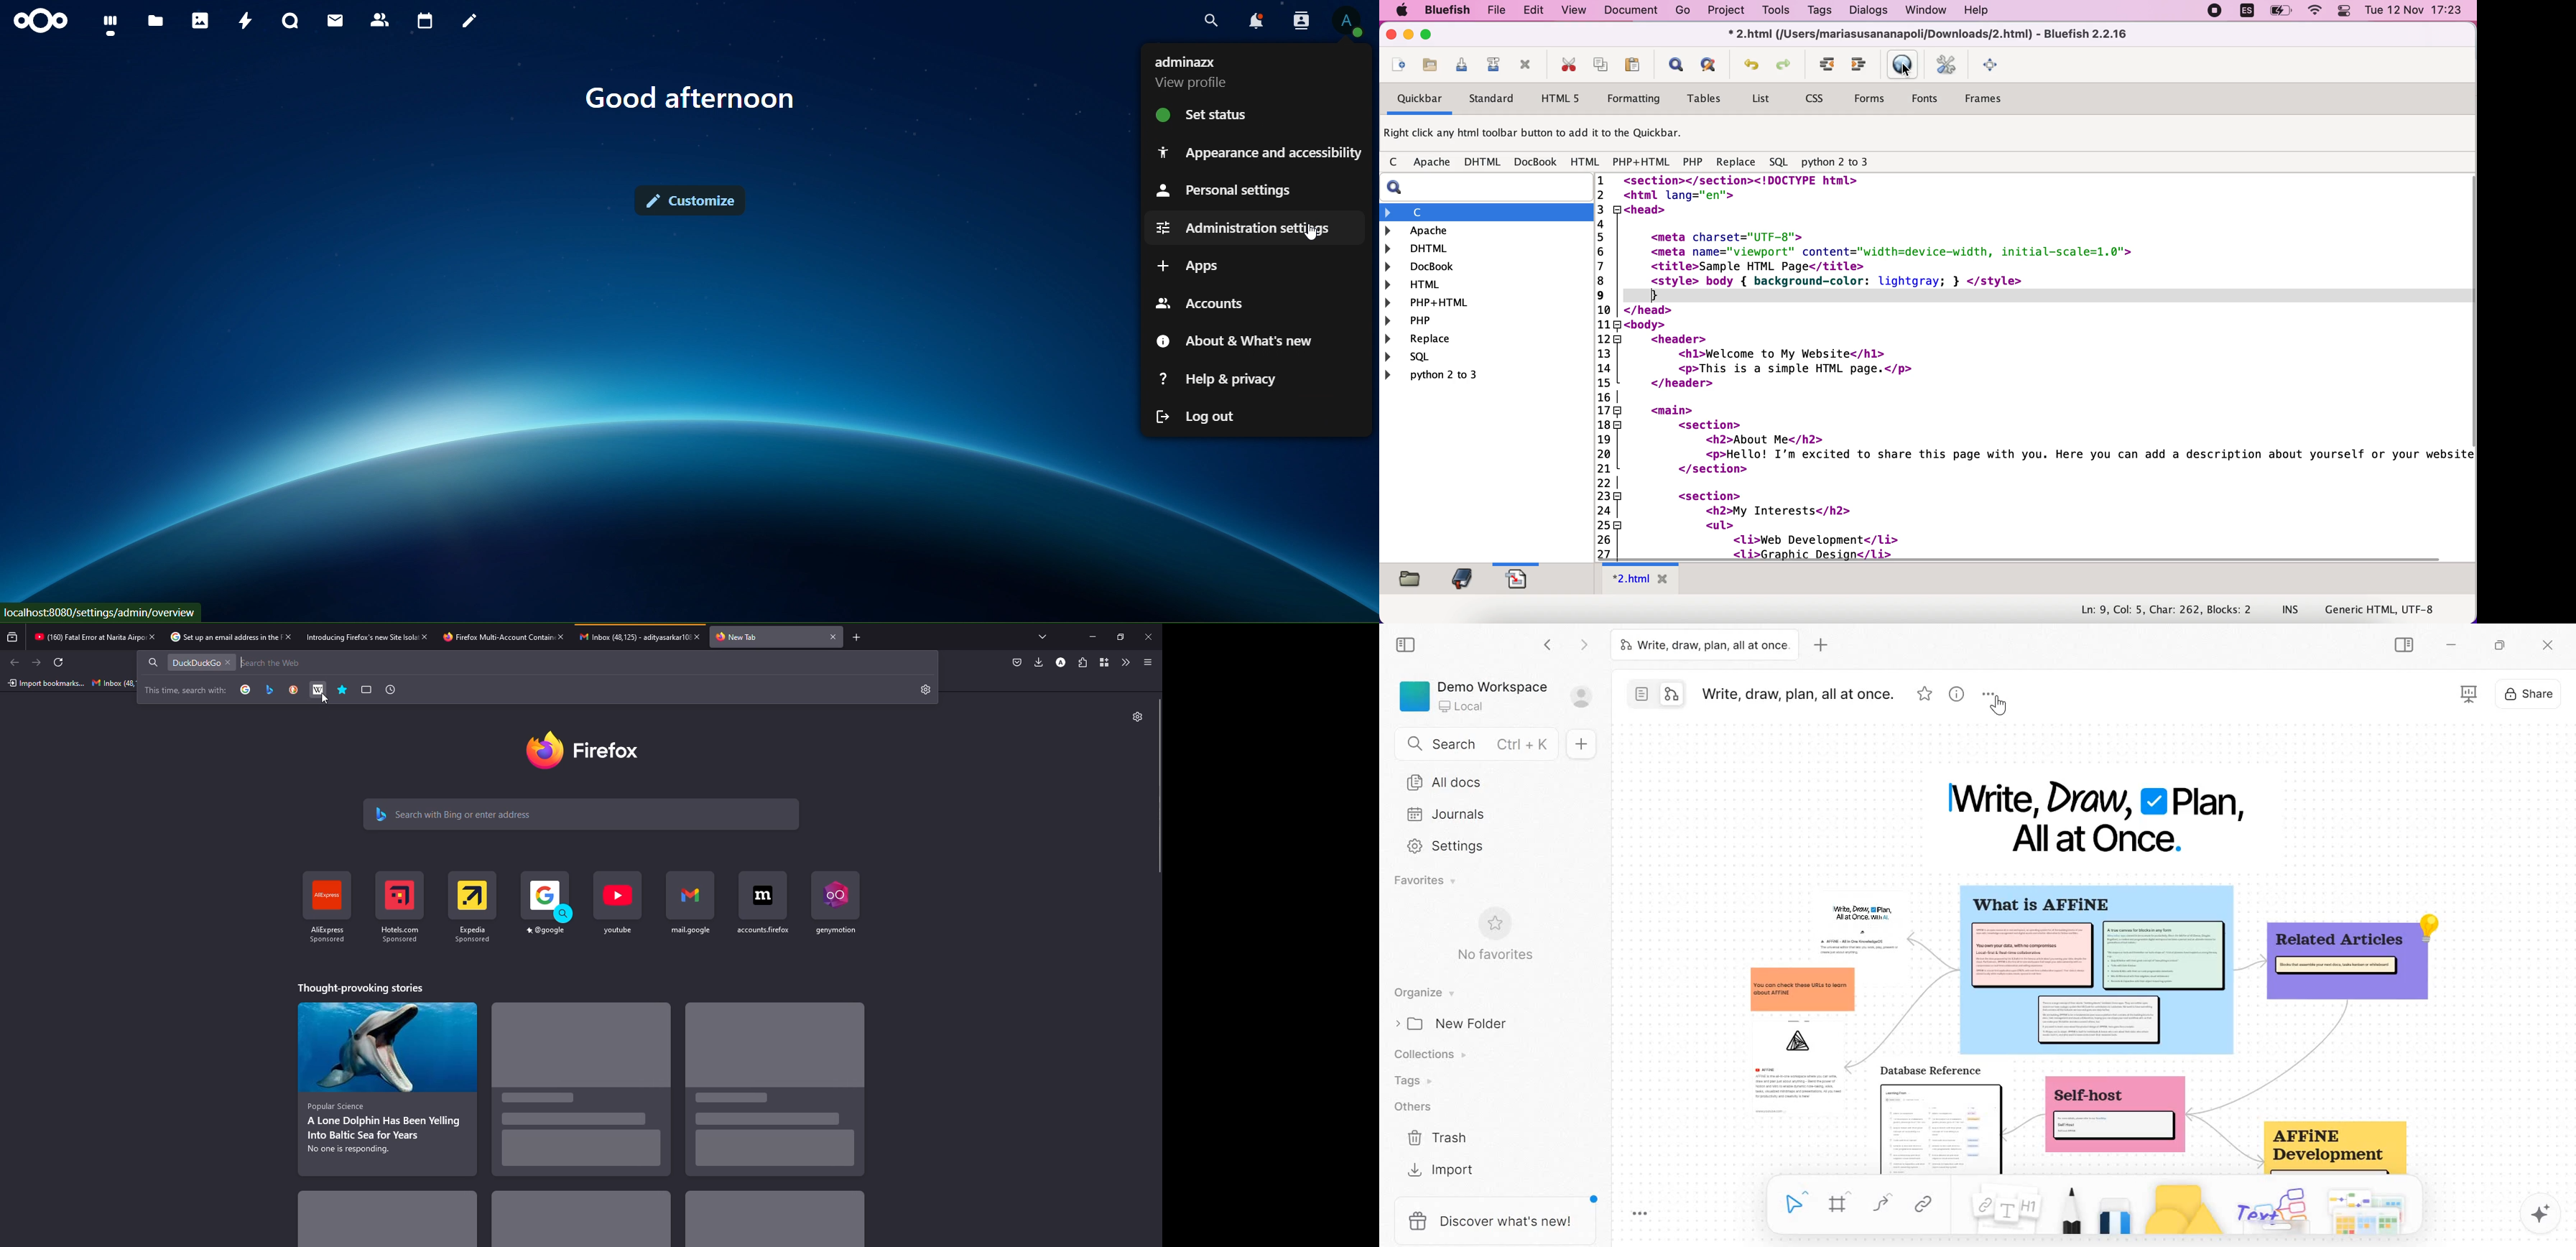 The image size is (2576, 1260). What do you see at coordinates (1238, 338) in the screenshot?
I see `about & what's new` at bounding box center [1238, 338].